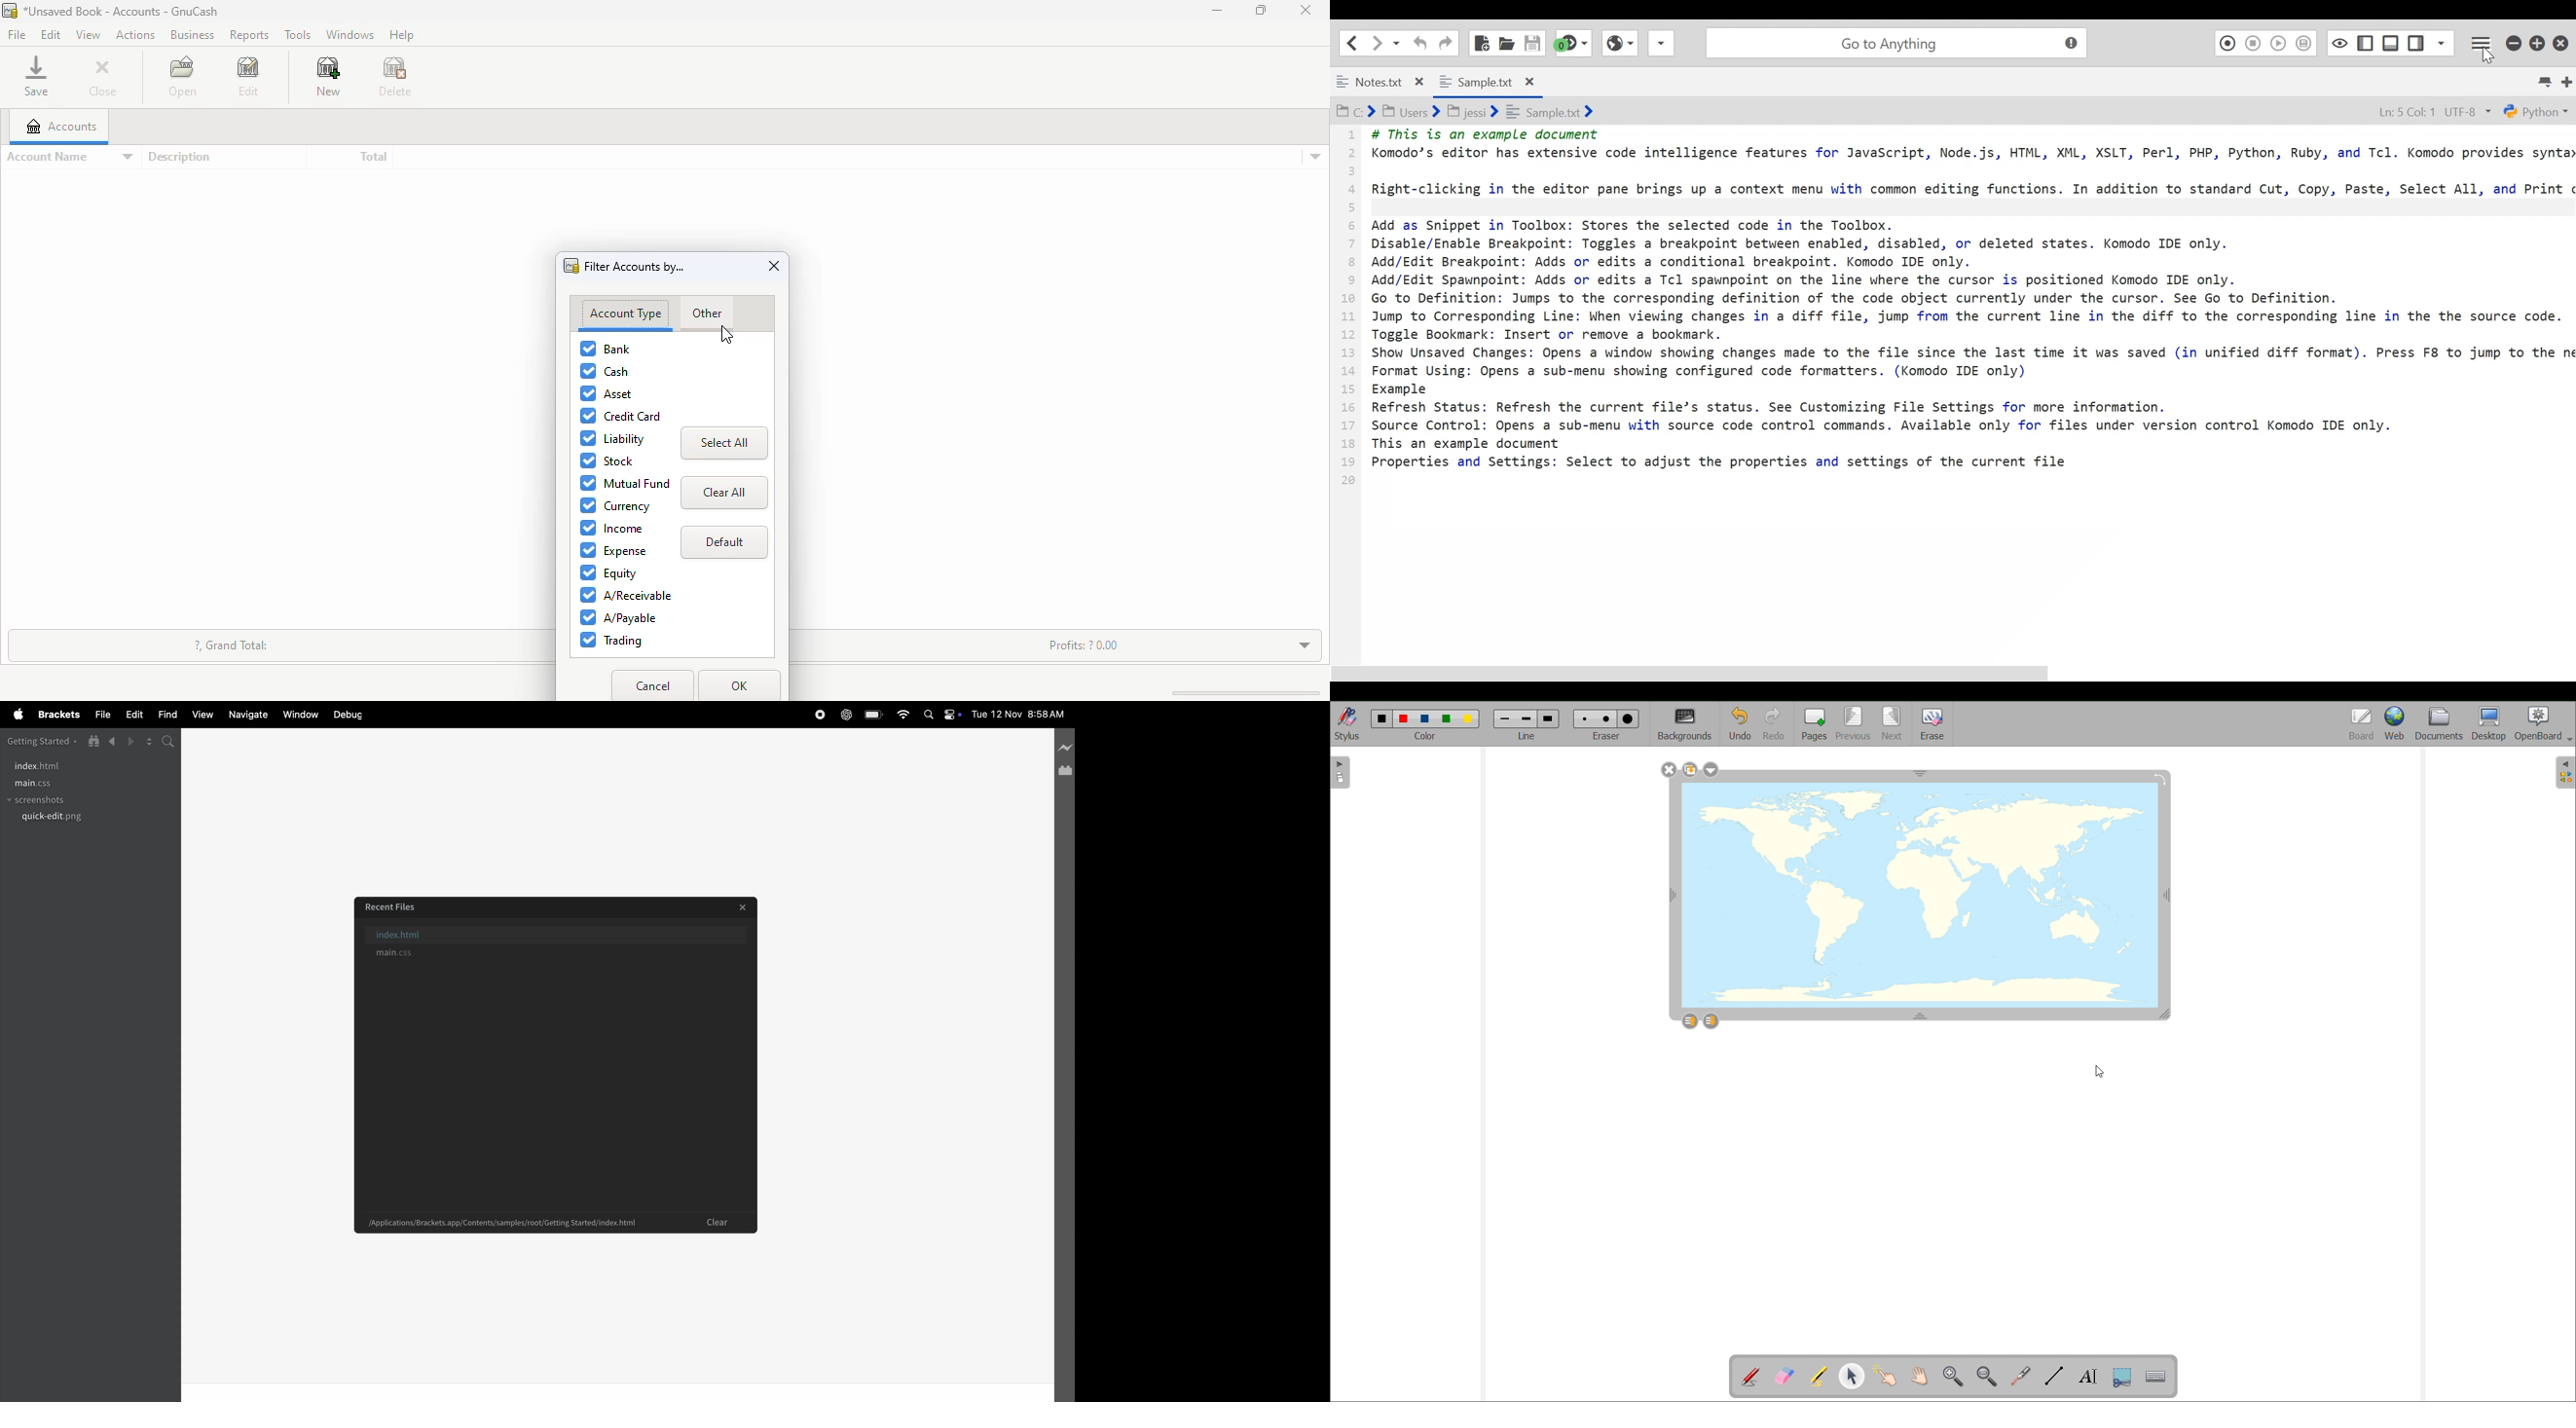 This screenshot has width=2576, height=1428. Describe the element at coordinates (298, 715) in the screenshot. I see `window` at that location.